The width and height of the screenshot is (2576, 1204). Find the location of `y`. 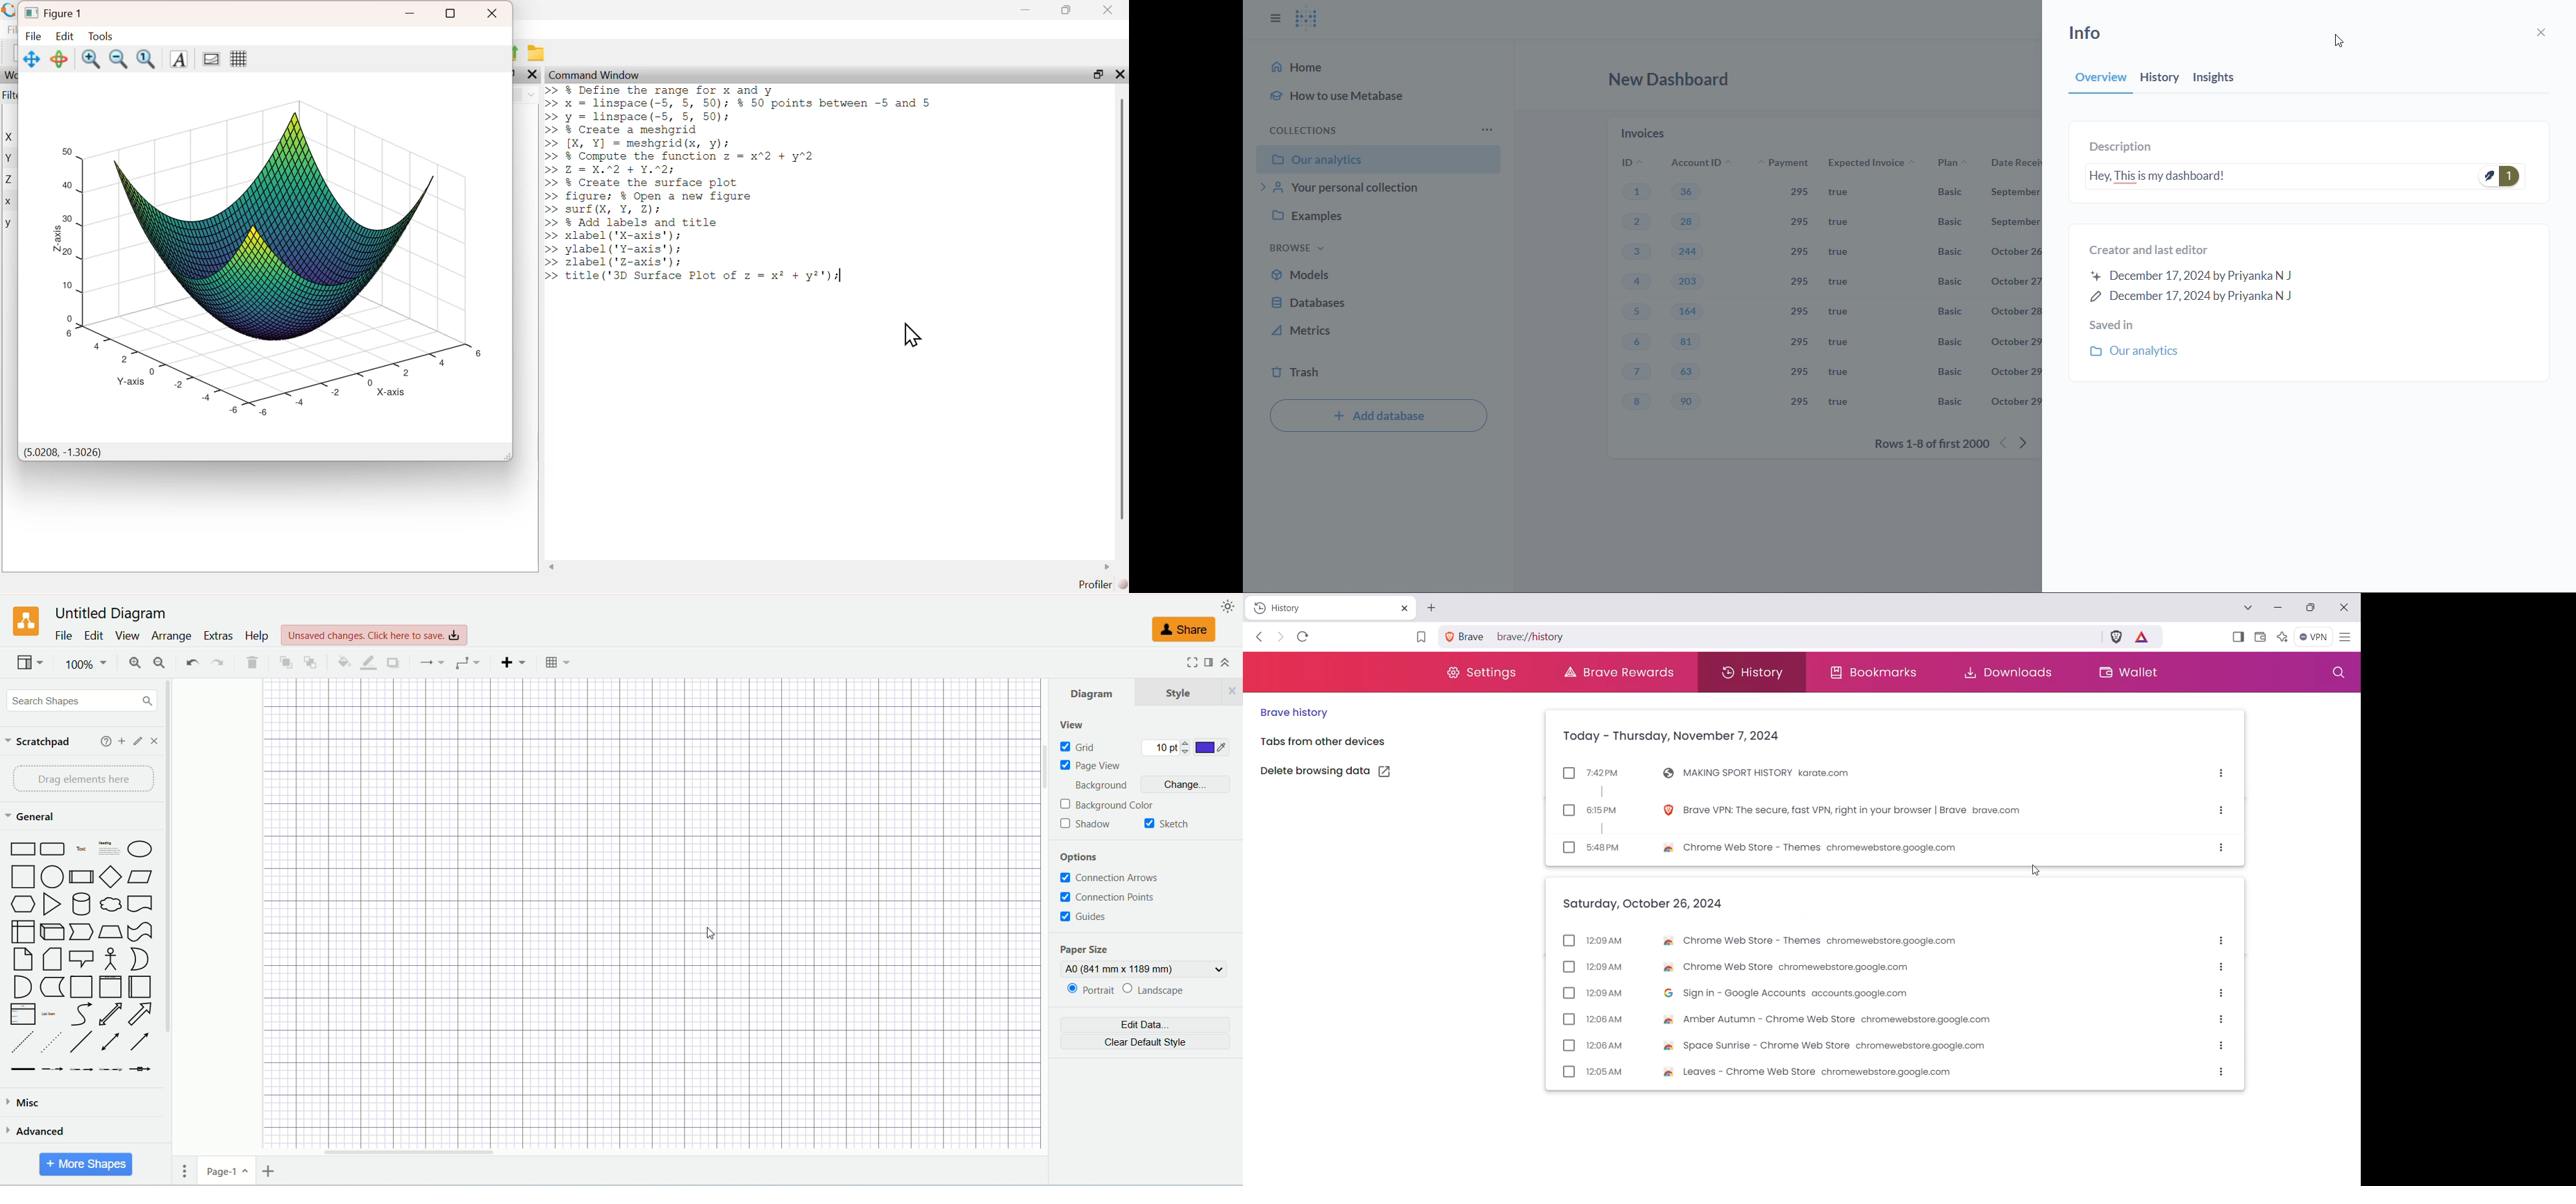

y is located at coordinates (8, 224).